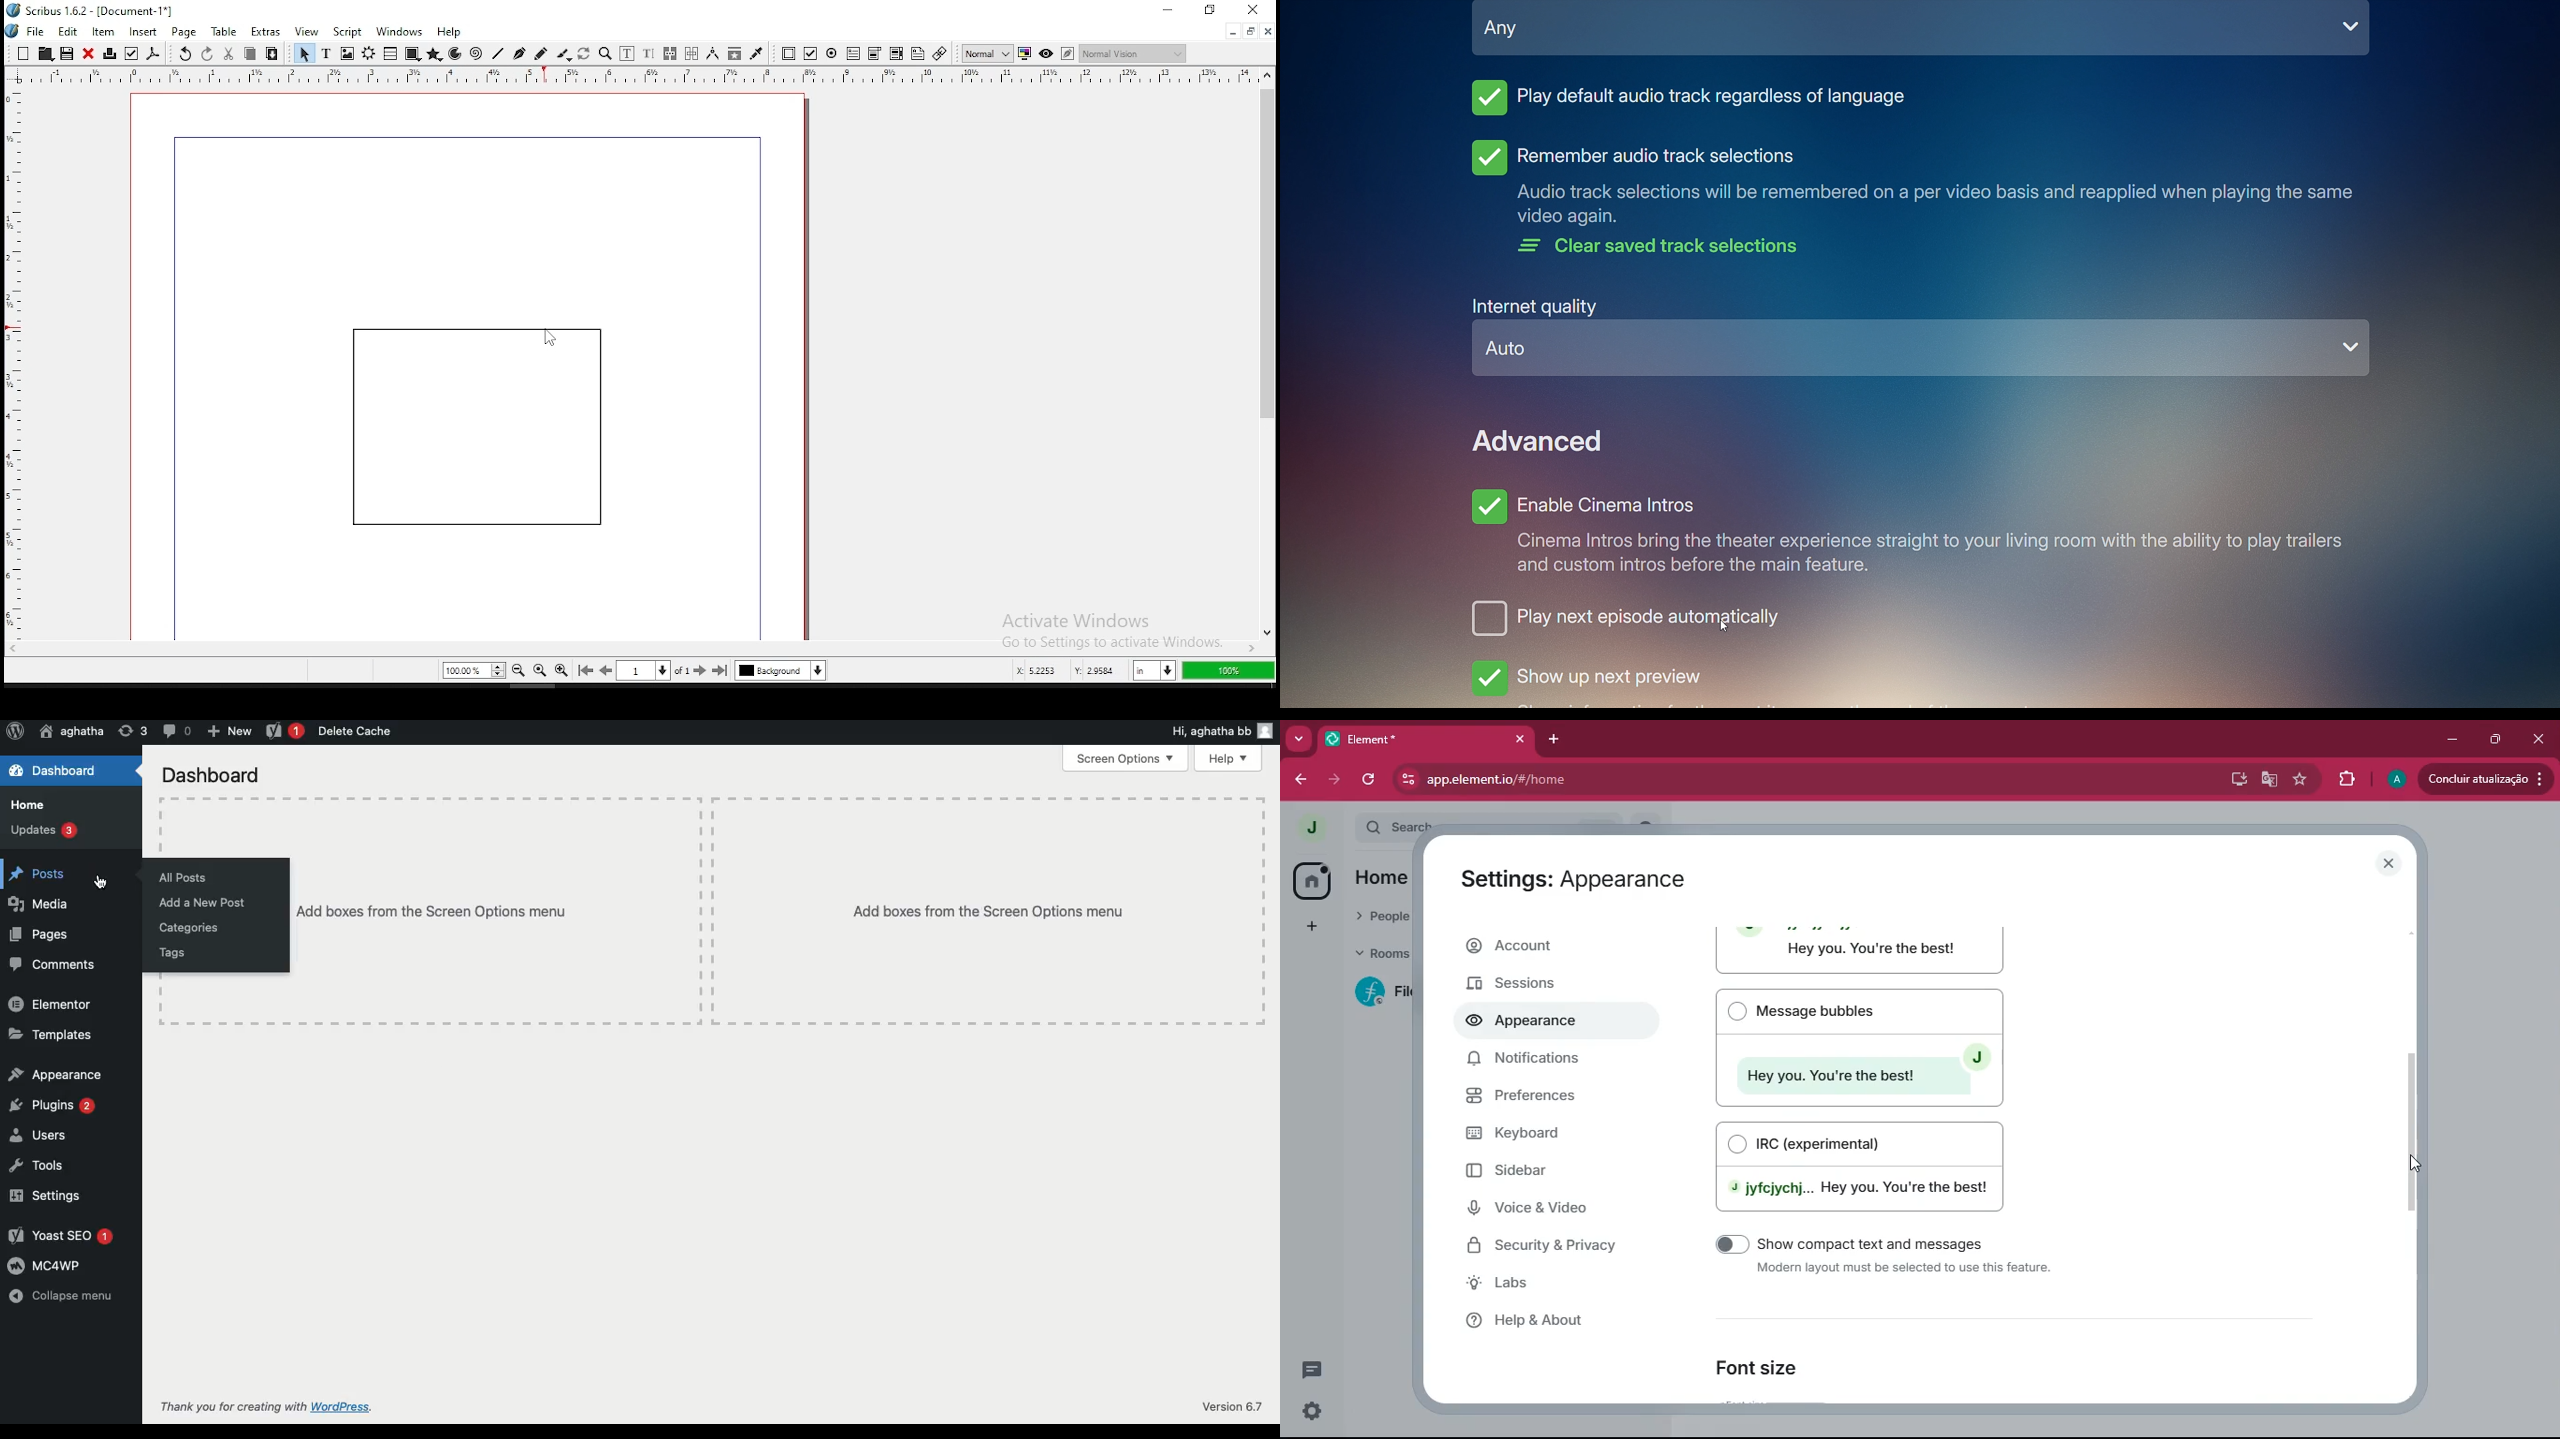  Describe the element at coordinates (1547, 1245) in the screenshot. I see `security & privacy` at that location.